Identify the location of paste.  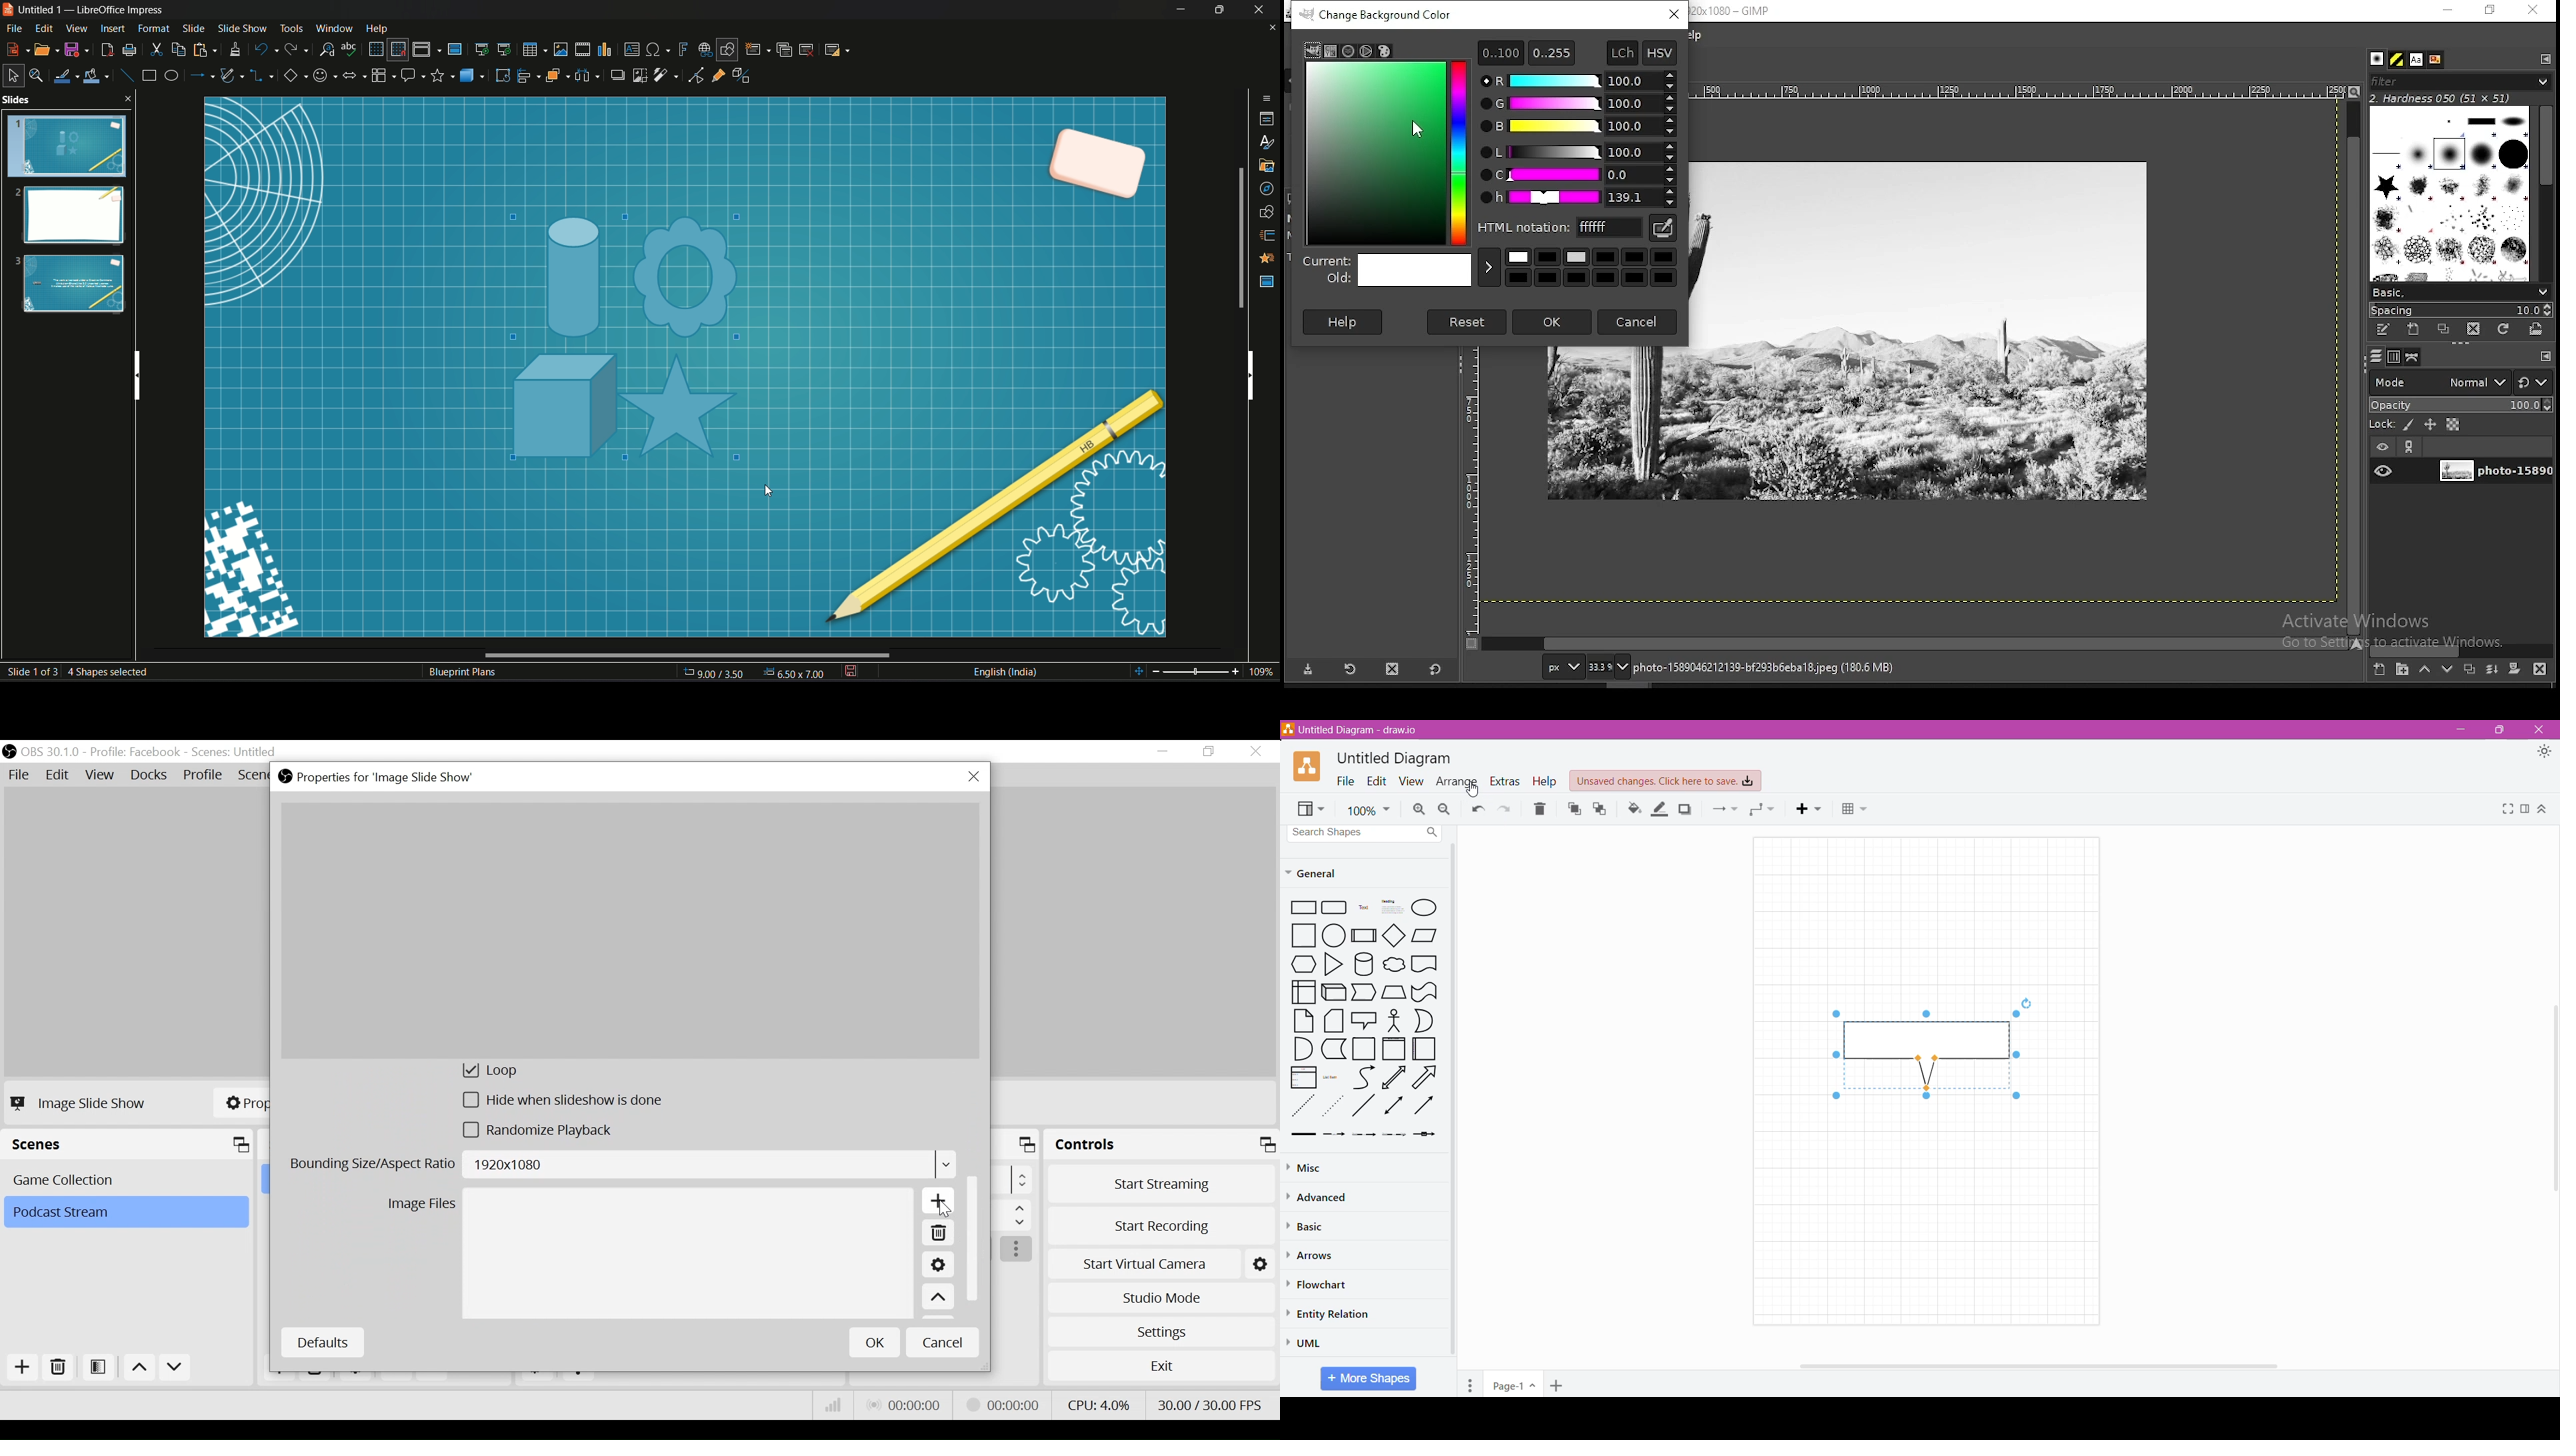
(203, 50).